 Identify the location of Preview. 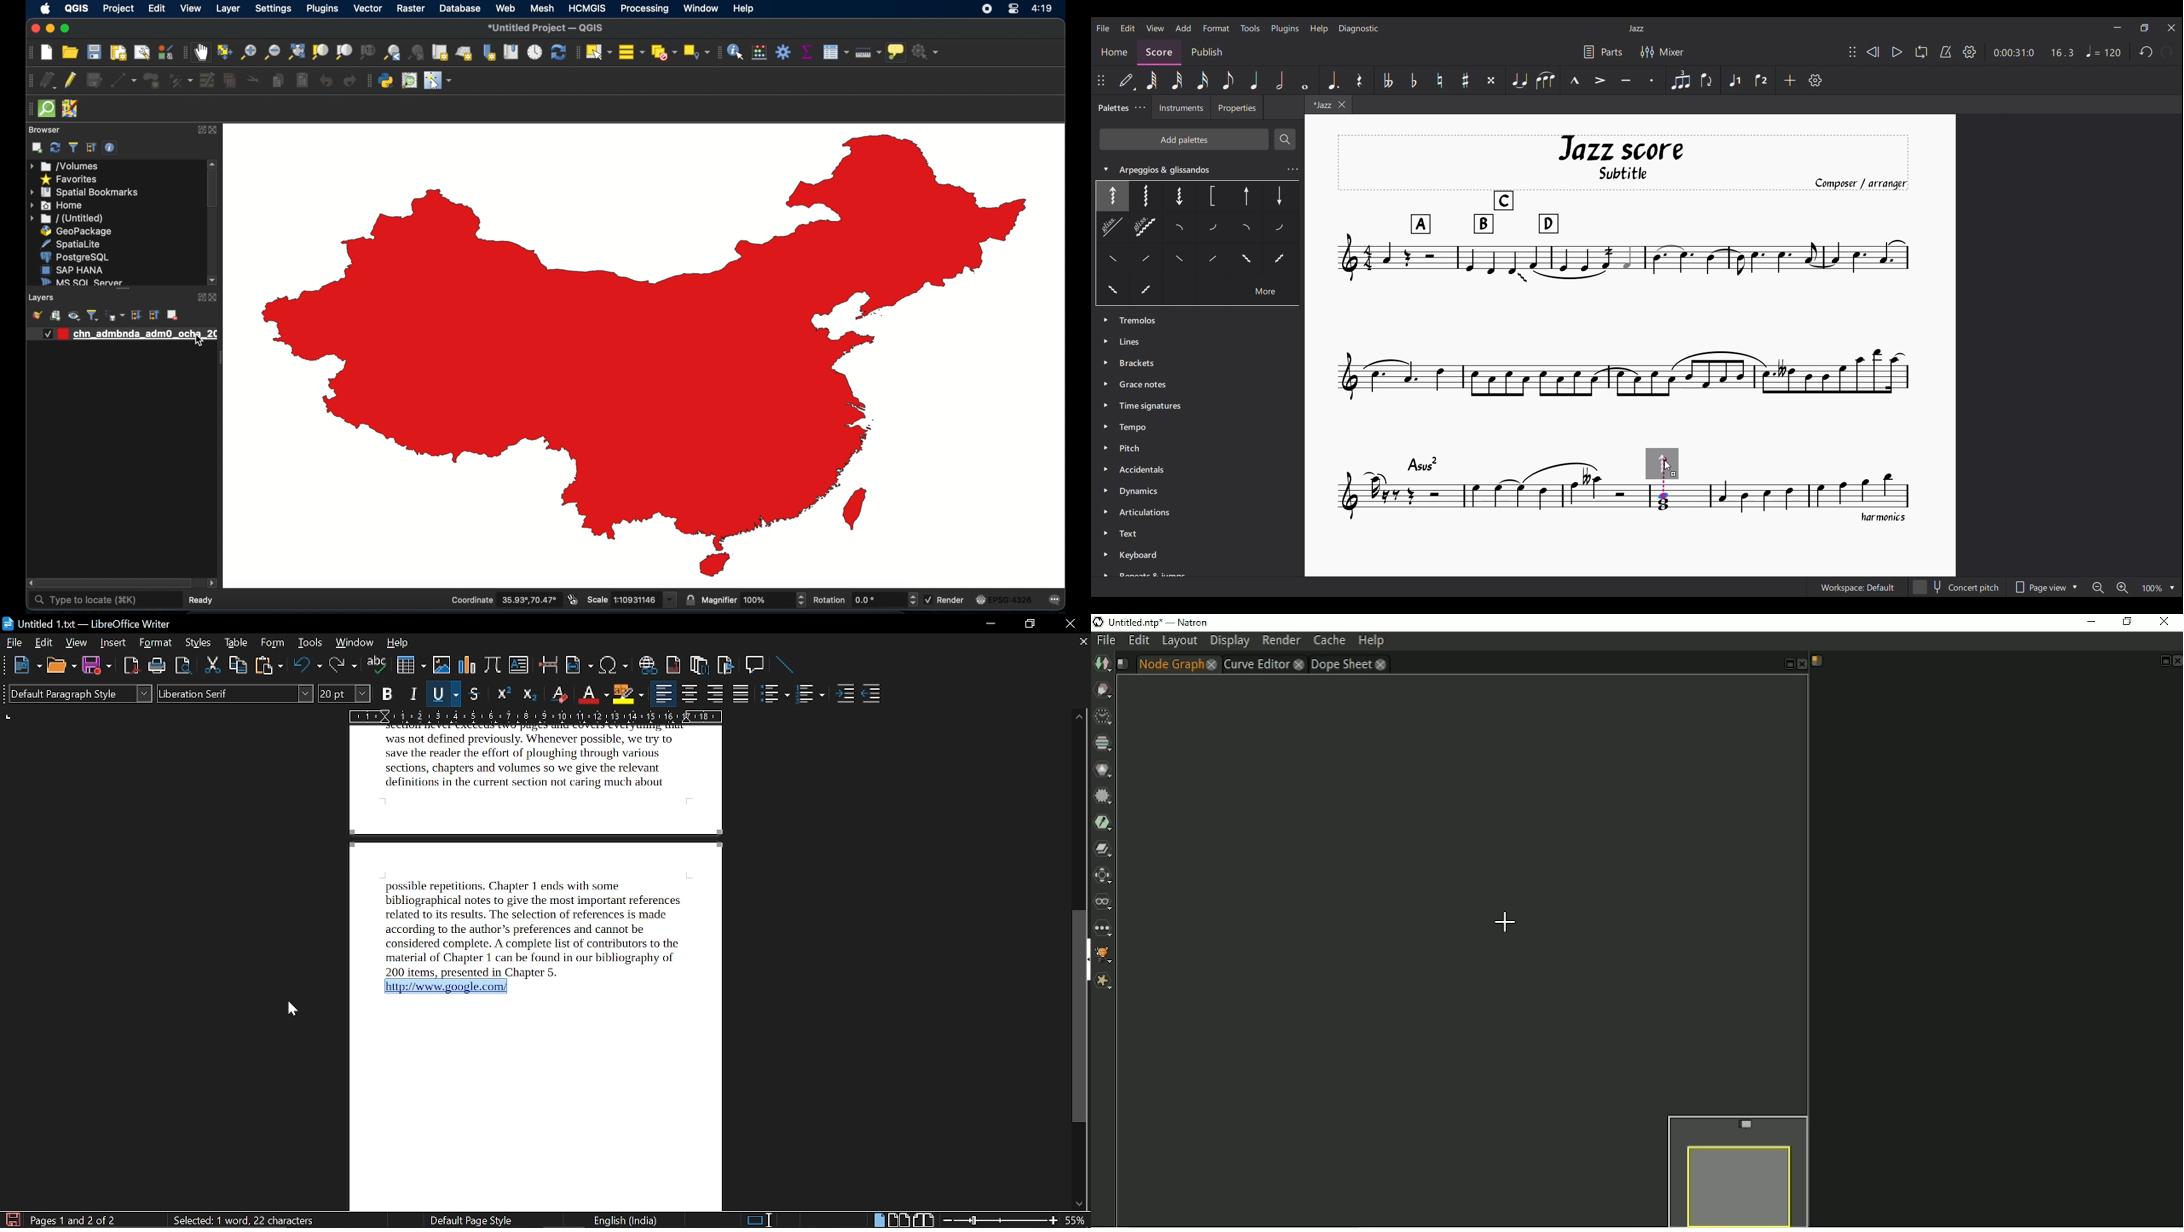
(1735, 1168).